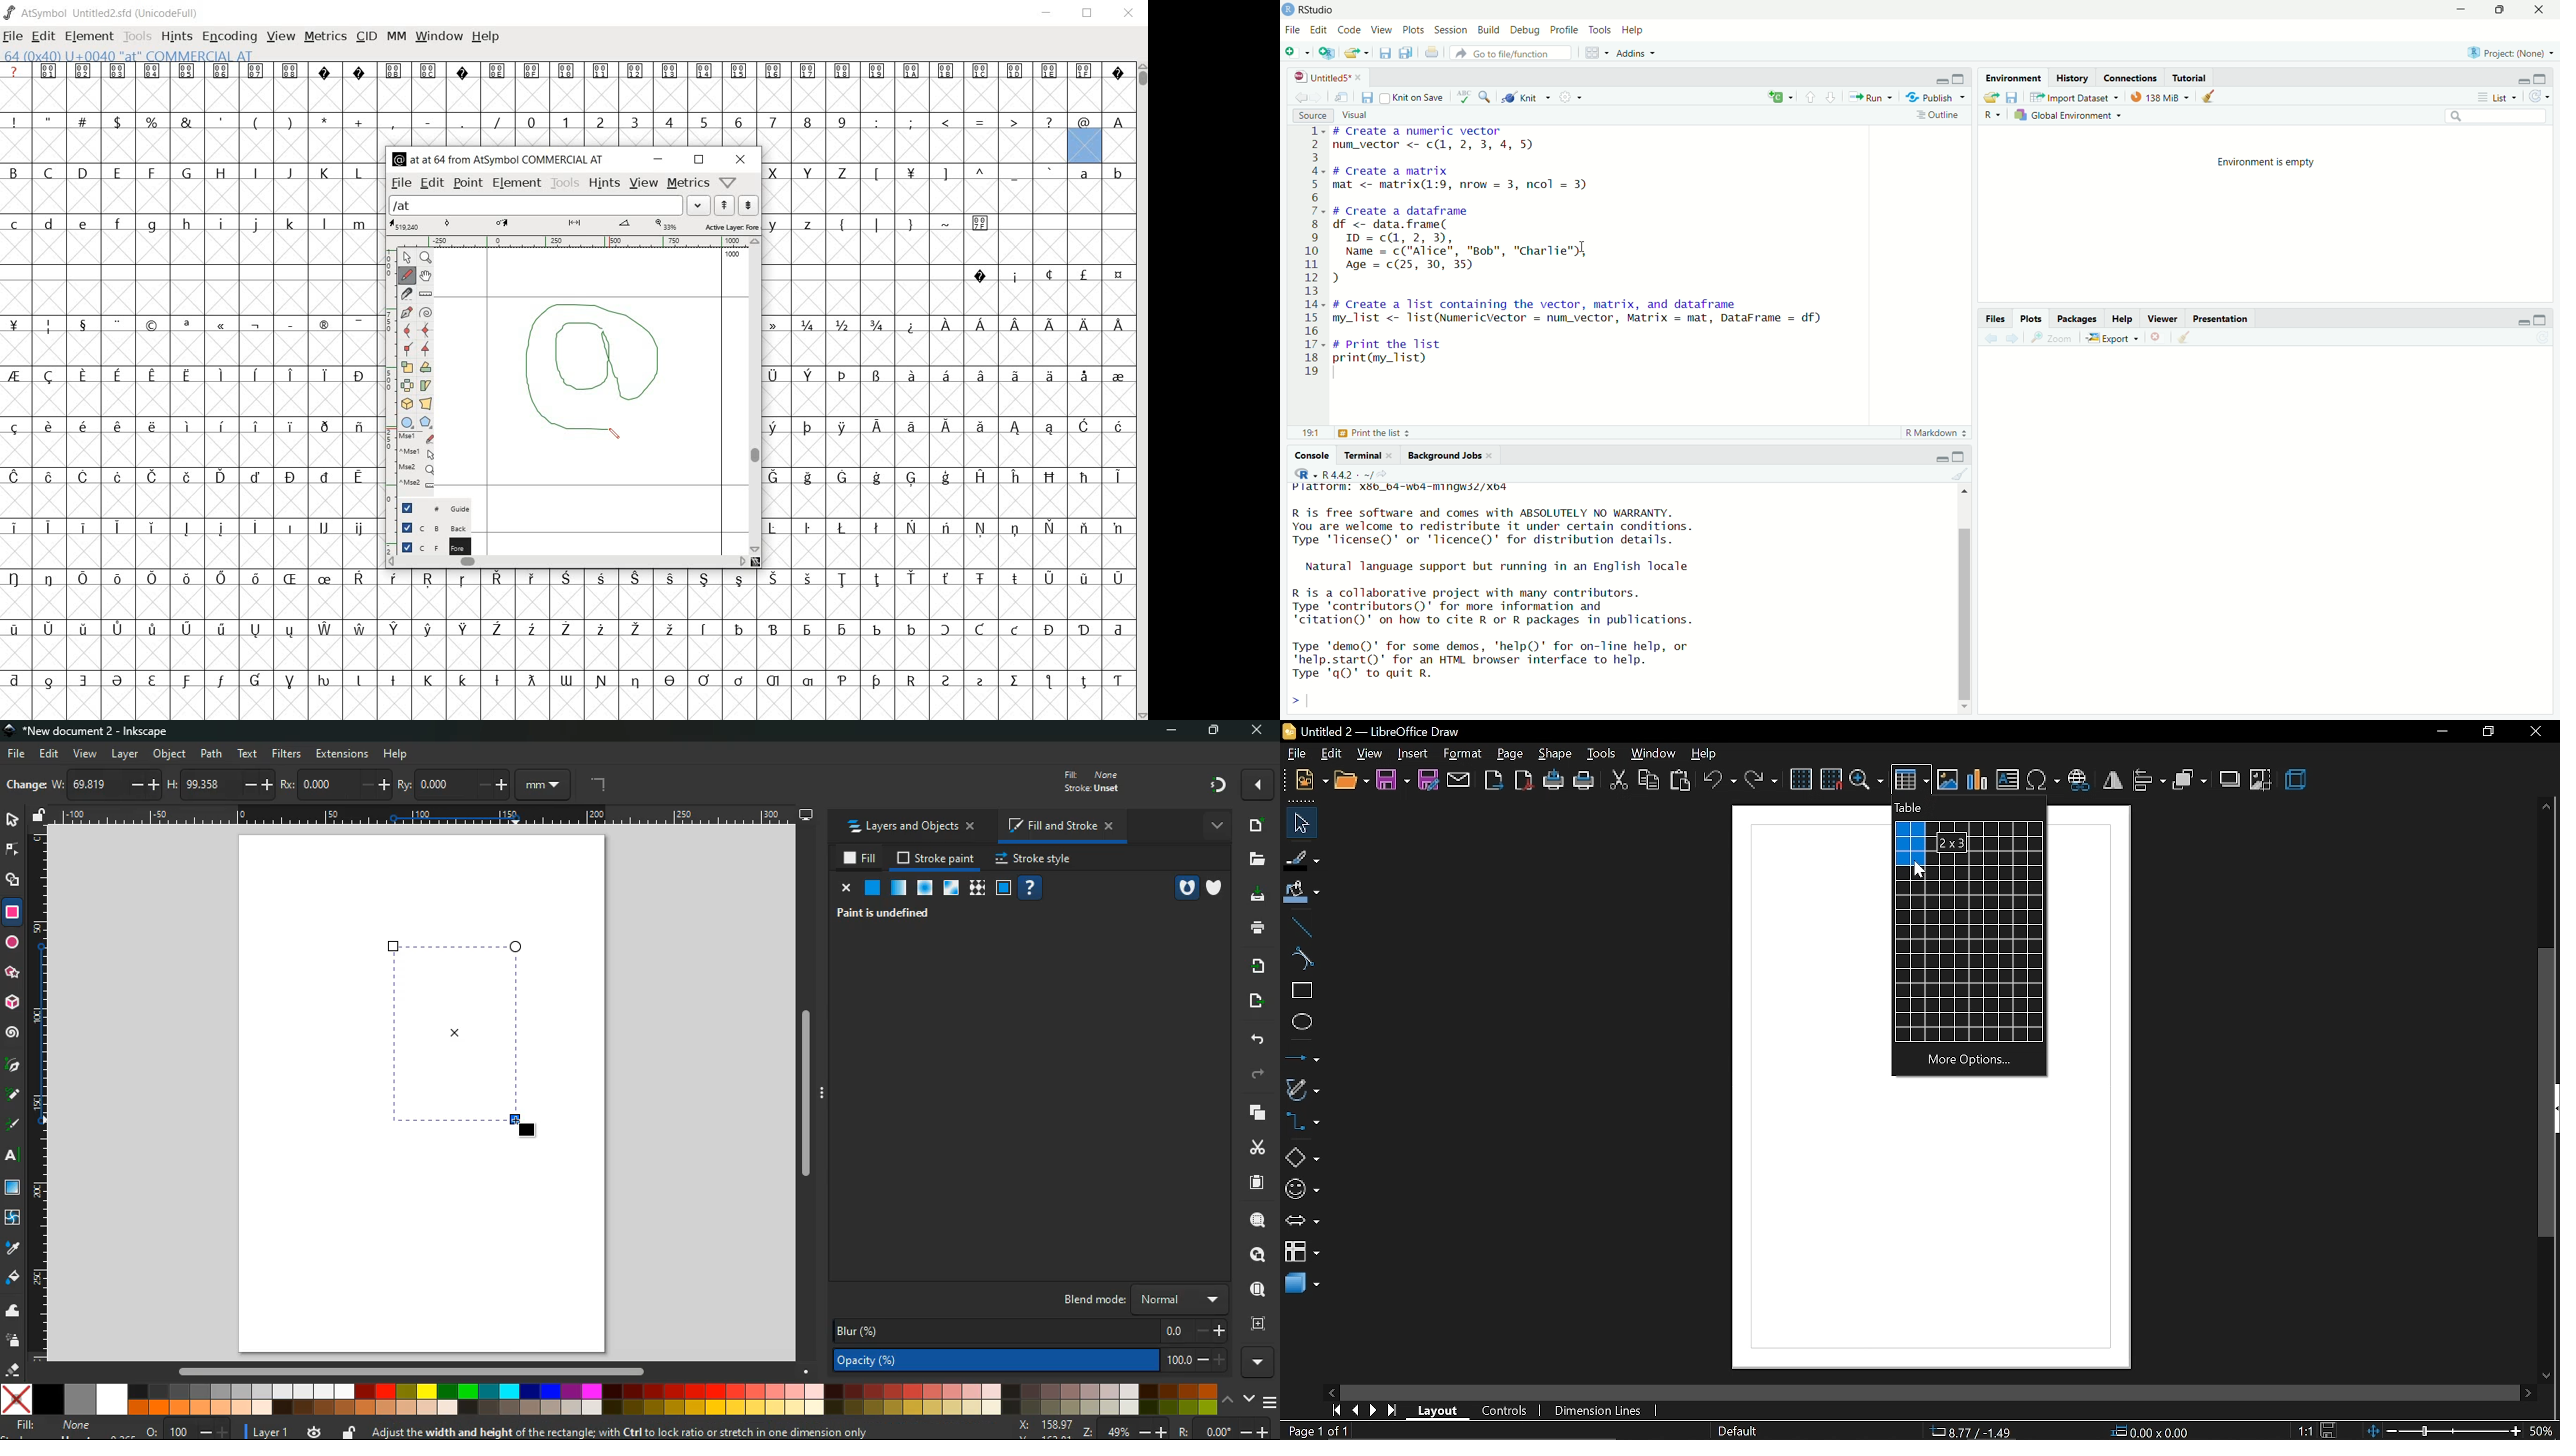  What do you see at coordinates (1565, 252) in the screenshot?
I see `1- # Create a numeric vector

2 num_vector <- c(1, 2, 3, 4, 5)

8

4- # Create a matrix

5 mat <- matrix(1:9, nrow = 3, ncol = 3)

6

7~ # Create a dataframe

8 df <- data.frame(

9 ID =c(, 2, 3),

10 Name = c("Alice", "Bob", "Charlie"

11 Age = c(25, 30, 35)

12

13

14 - # Create a list containing the vector, matrix, and dataframe
15 my_list <- Tist(NumericVector = num_vector, Matrix = mat, DataFrame = df)
16

17 - # Print the list

18 print(my_list)

ie` at bounding box center [1565, 252].